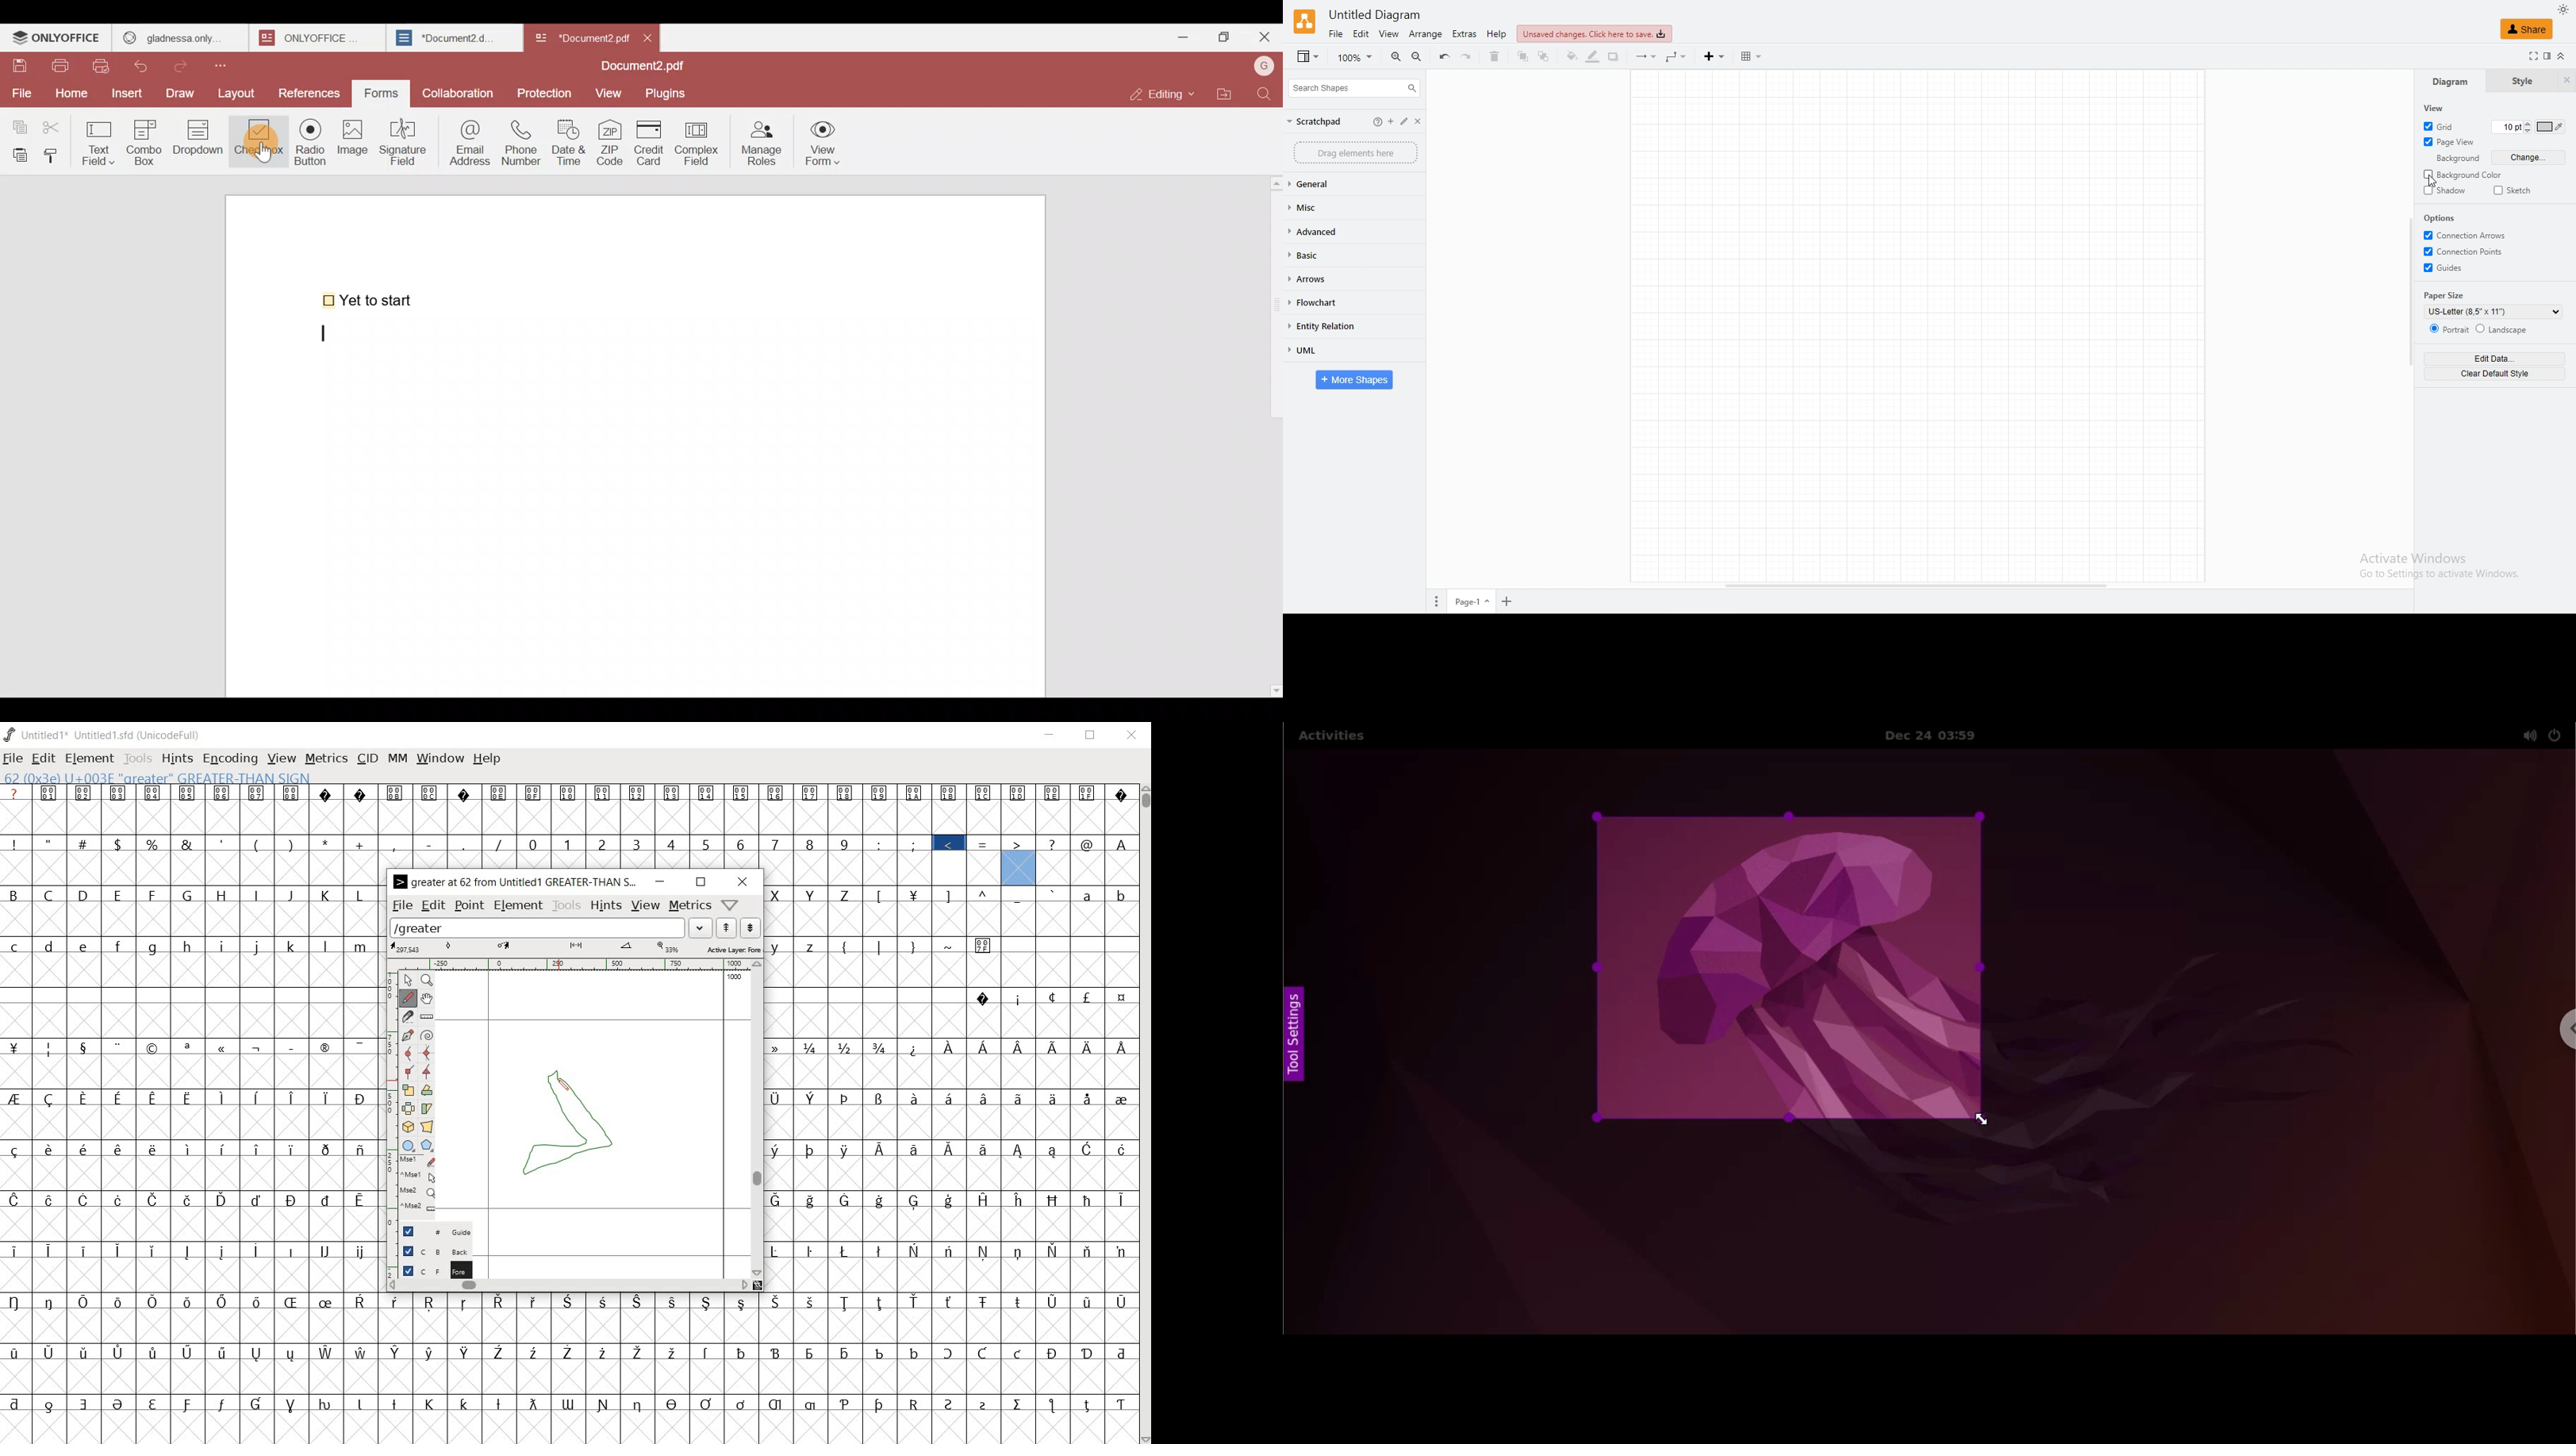 Image resolution: width=2576 pixels, height=1456 pixels. What do you see at coordinates (1468, 56) in the screenshot?
I see `redo` at bounding box center [1468, 56].